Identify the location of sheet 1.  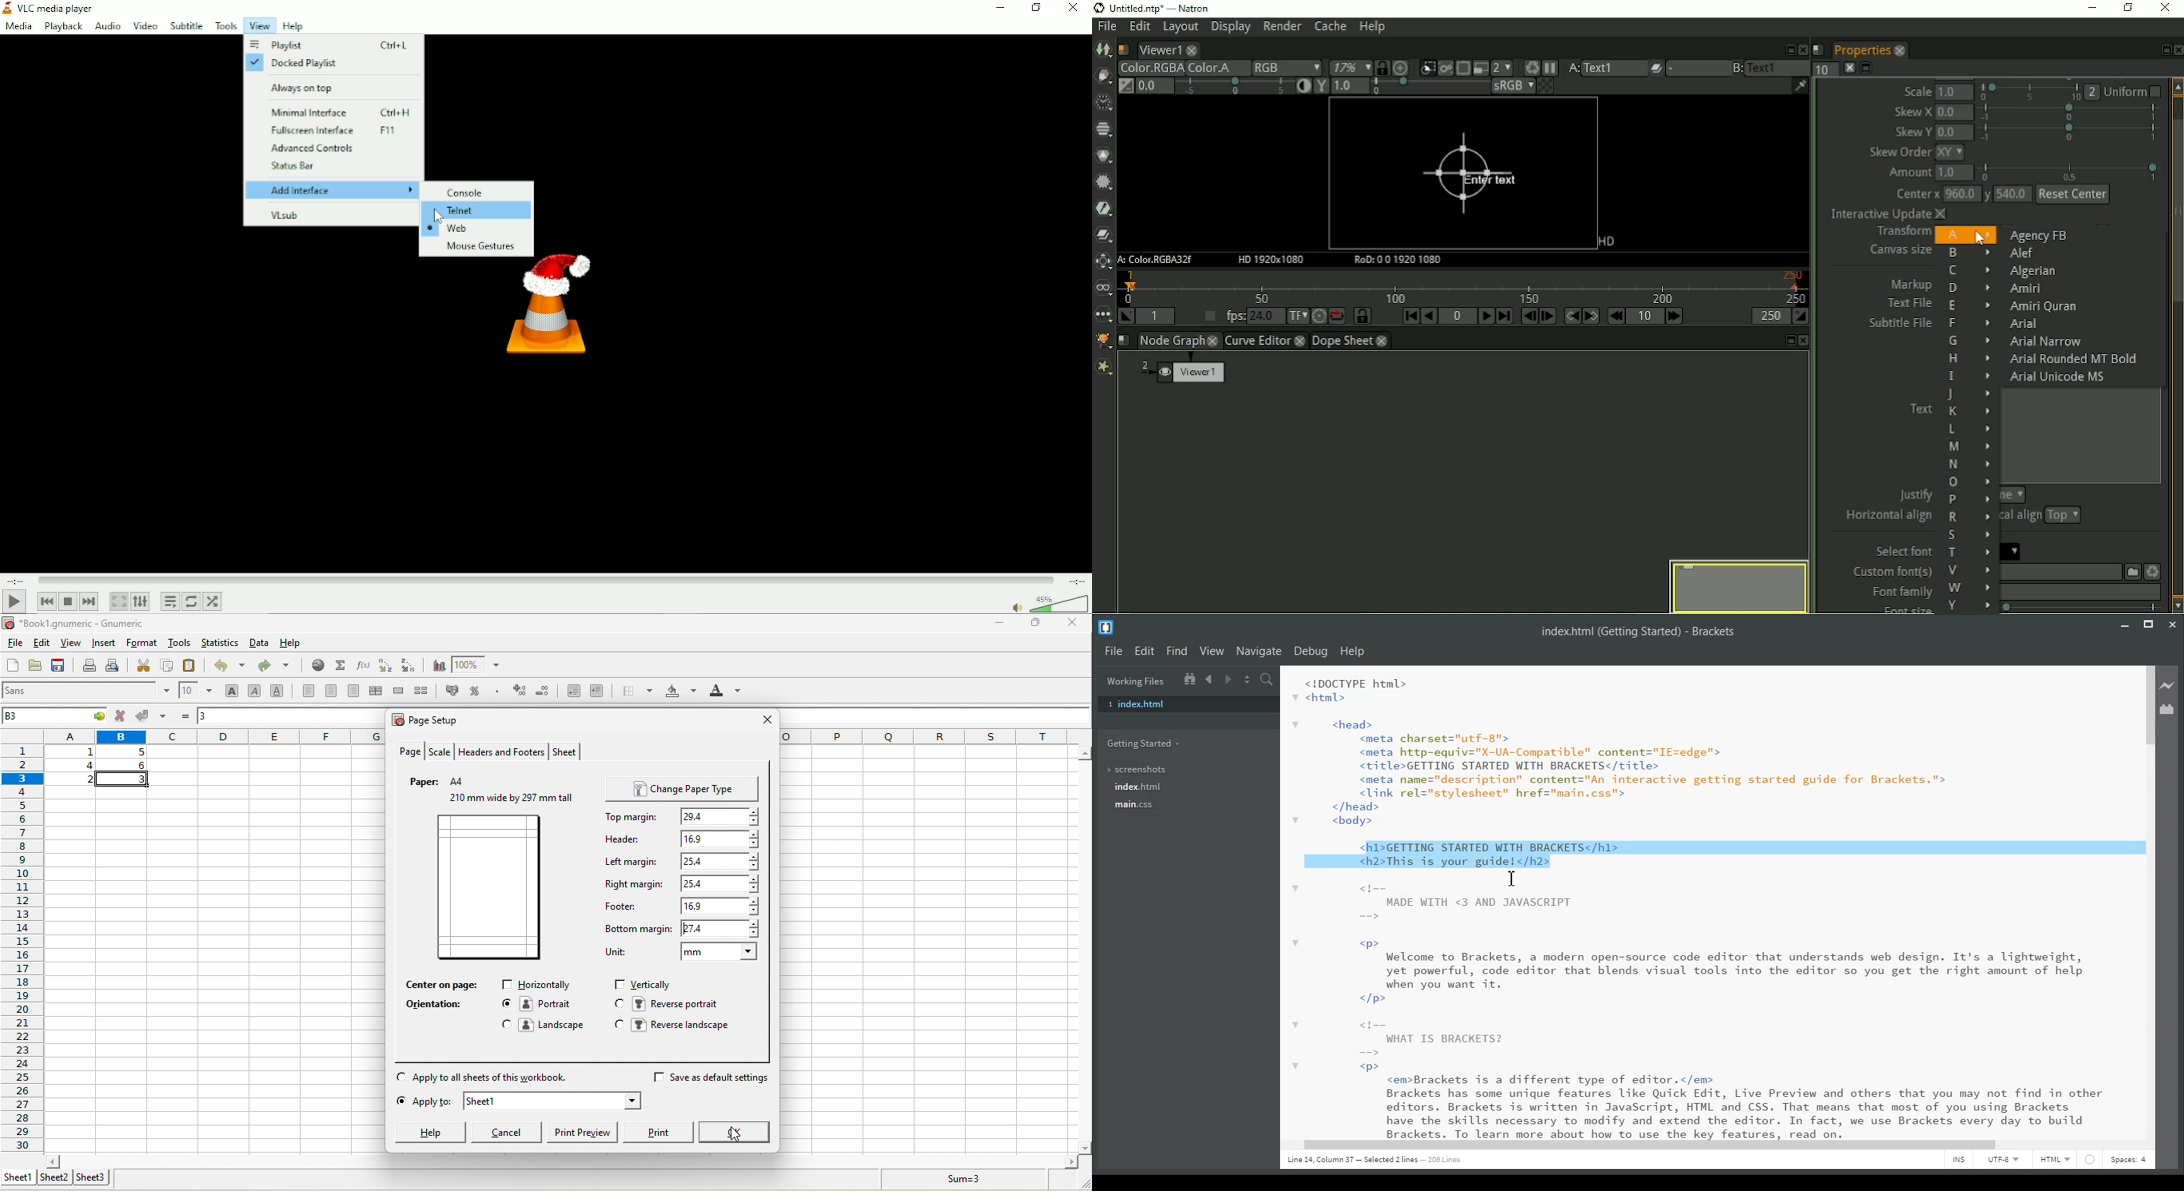
(17, 1176).